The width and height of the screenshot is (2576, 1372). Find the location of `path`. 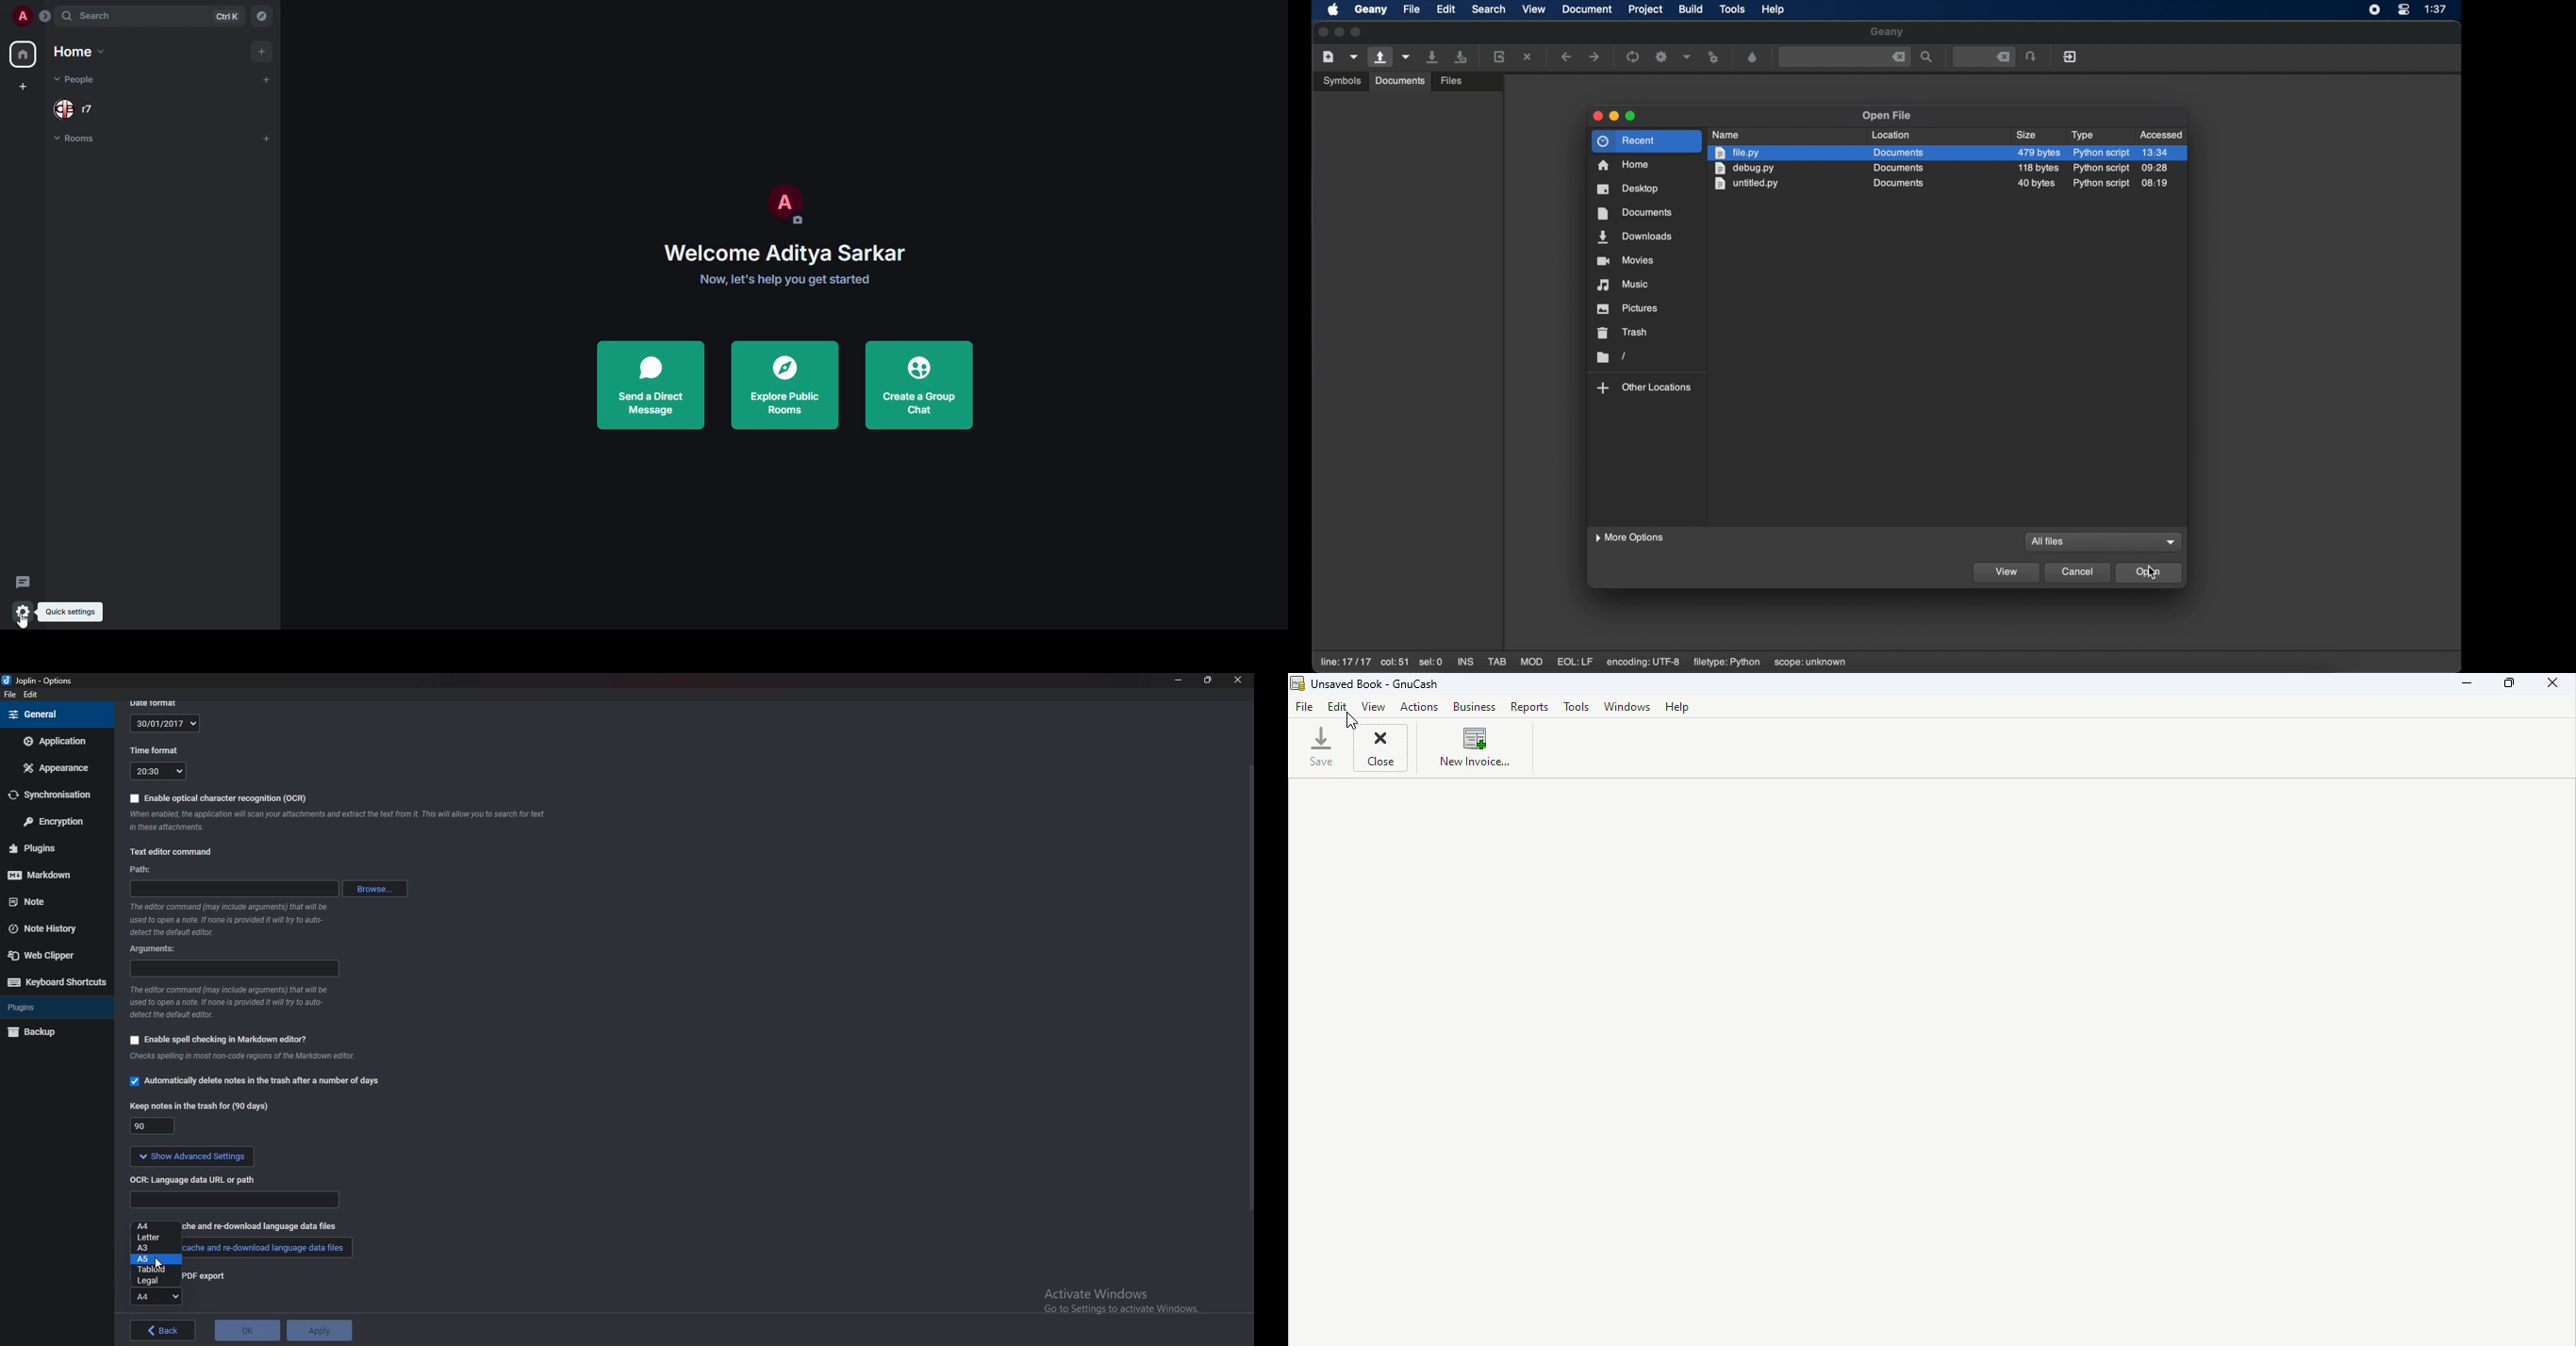

path is located at coordinates (146, 870).